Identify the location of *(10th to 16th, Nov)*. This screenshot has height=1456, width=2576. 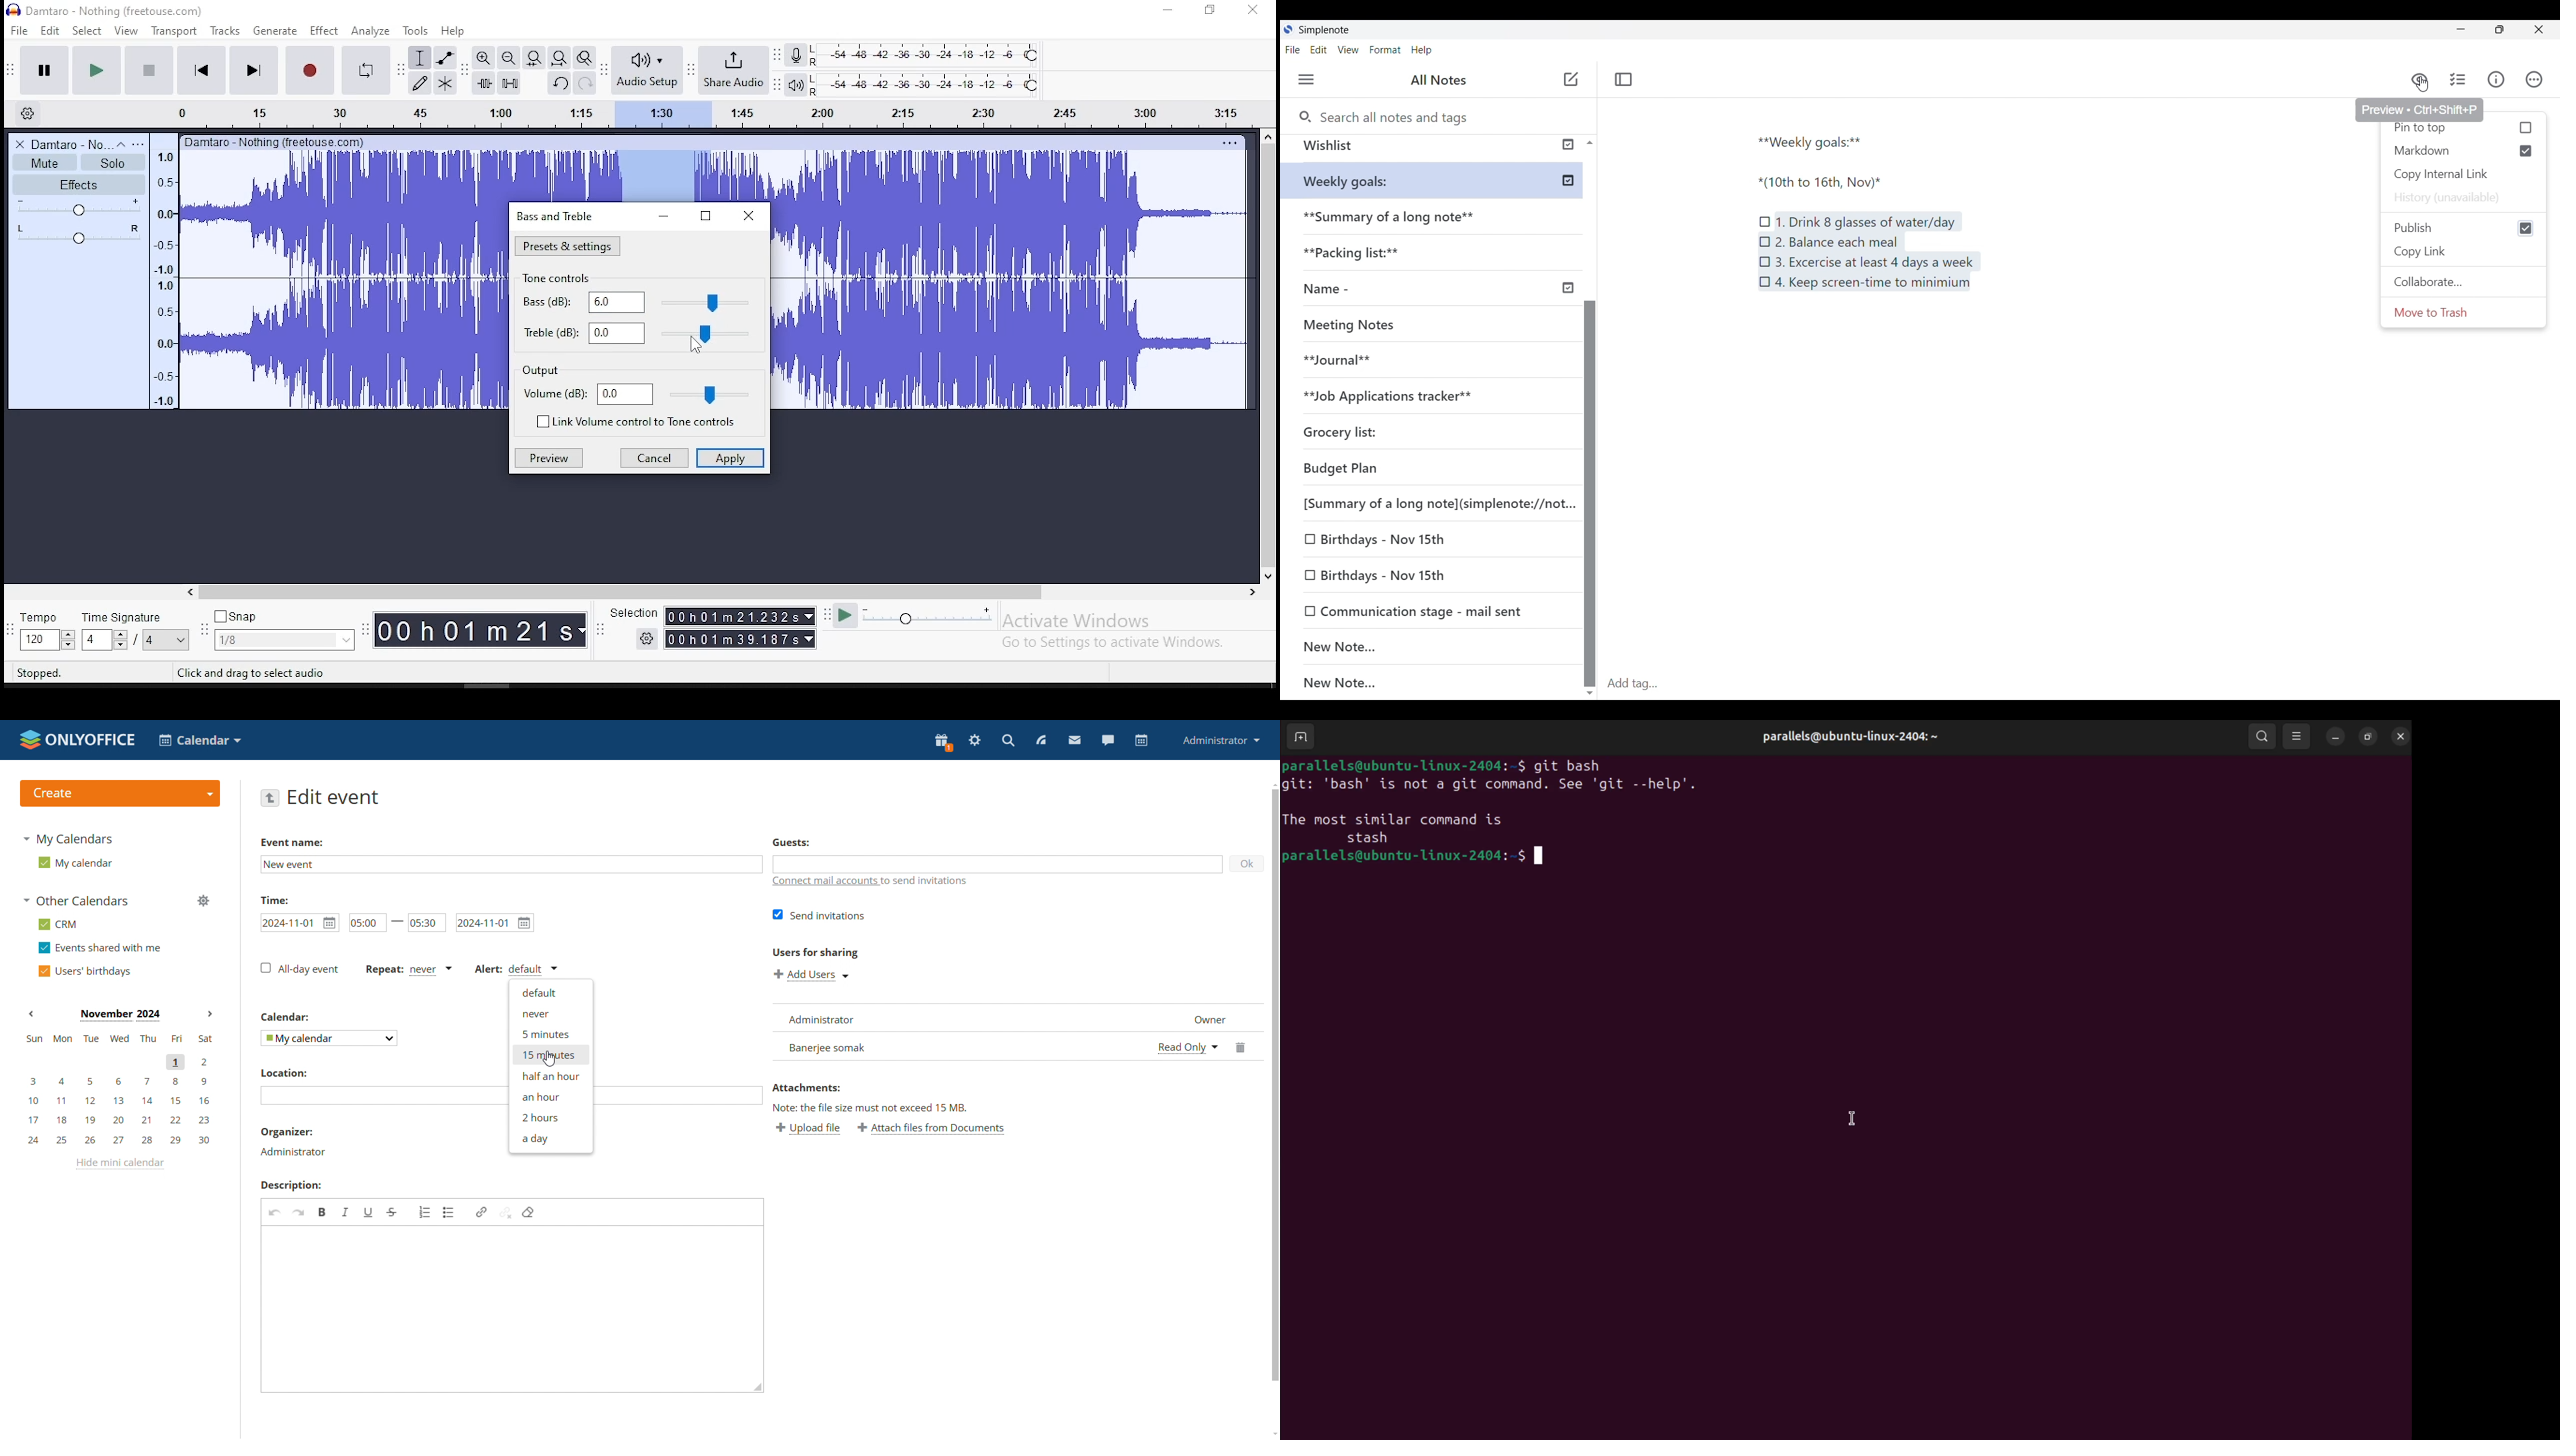
(1829, 183).